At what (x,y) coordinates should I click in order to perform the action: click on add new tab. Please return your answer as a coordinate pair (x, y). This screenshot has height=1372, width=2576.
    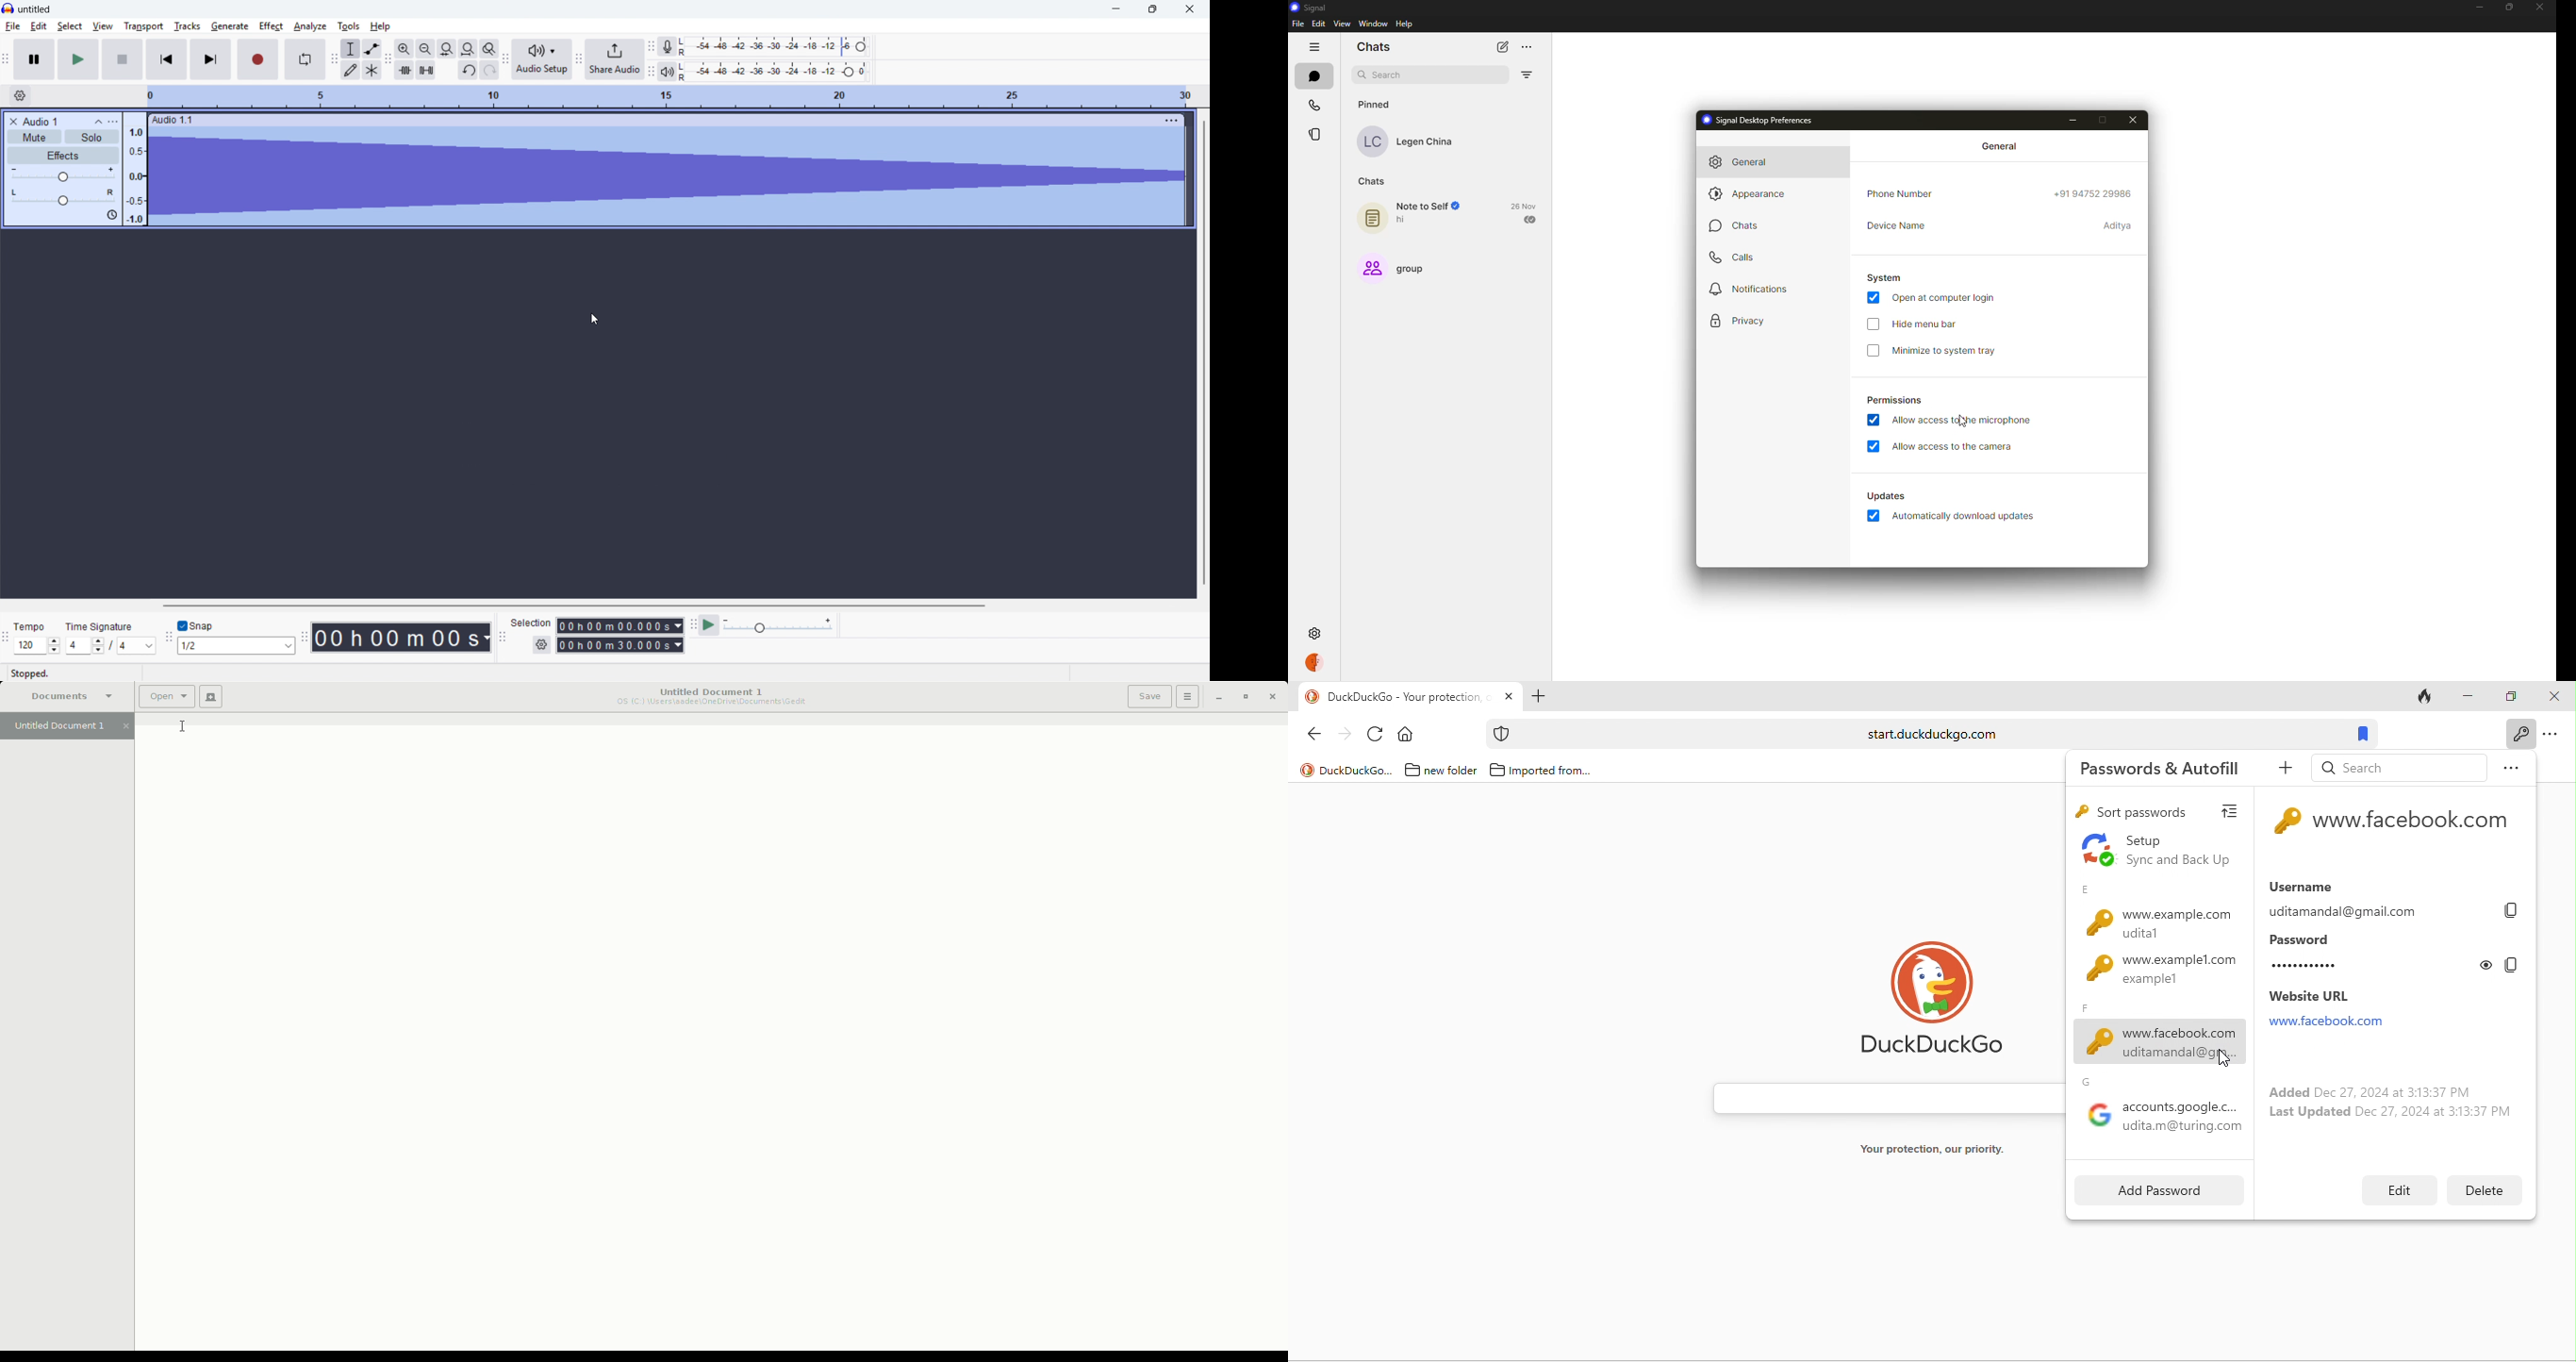
    Looking at the image, I should click on (1538, 698).